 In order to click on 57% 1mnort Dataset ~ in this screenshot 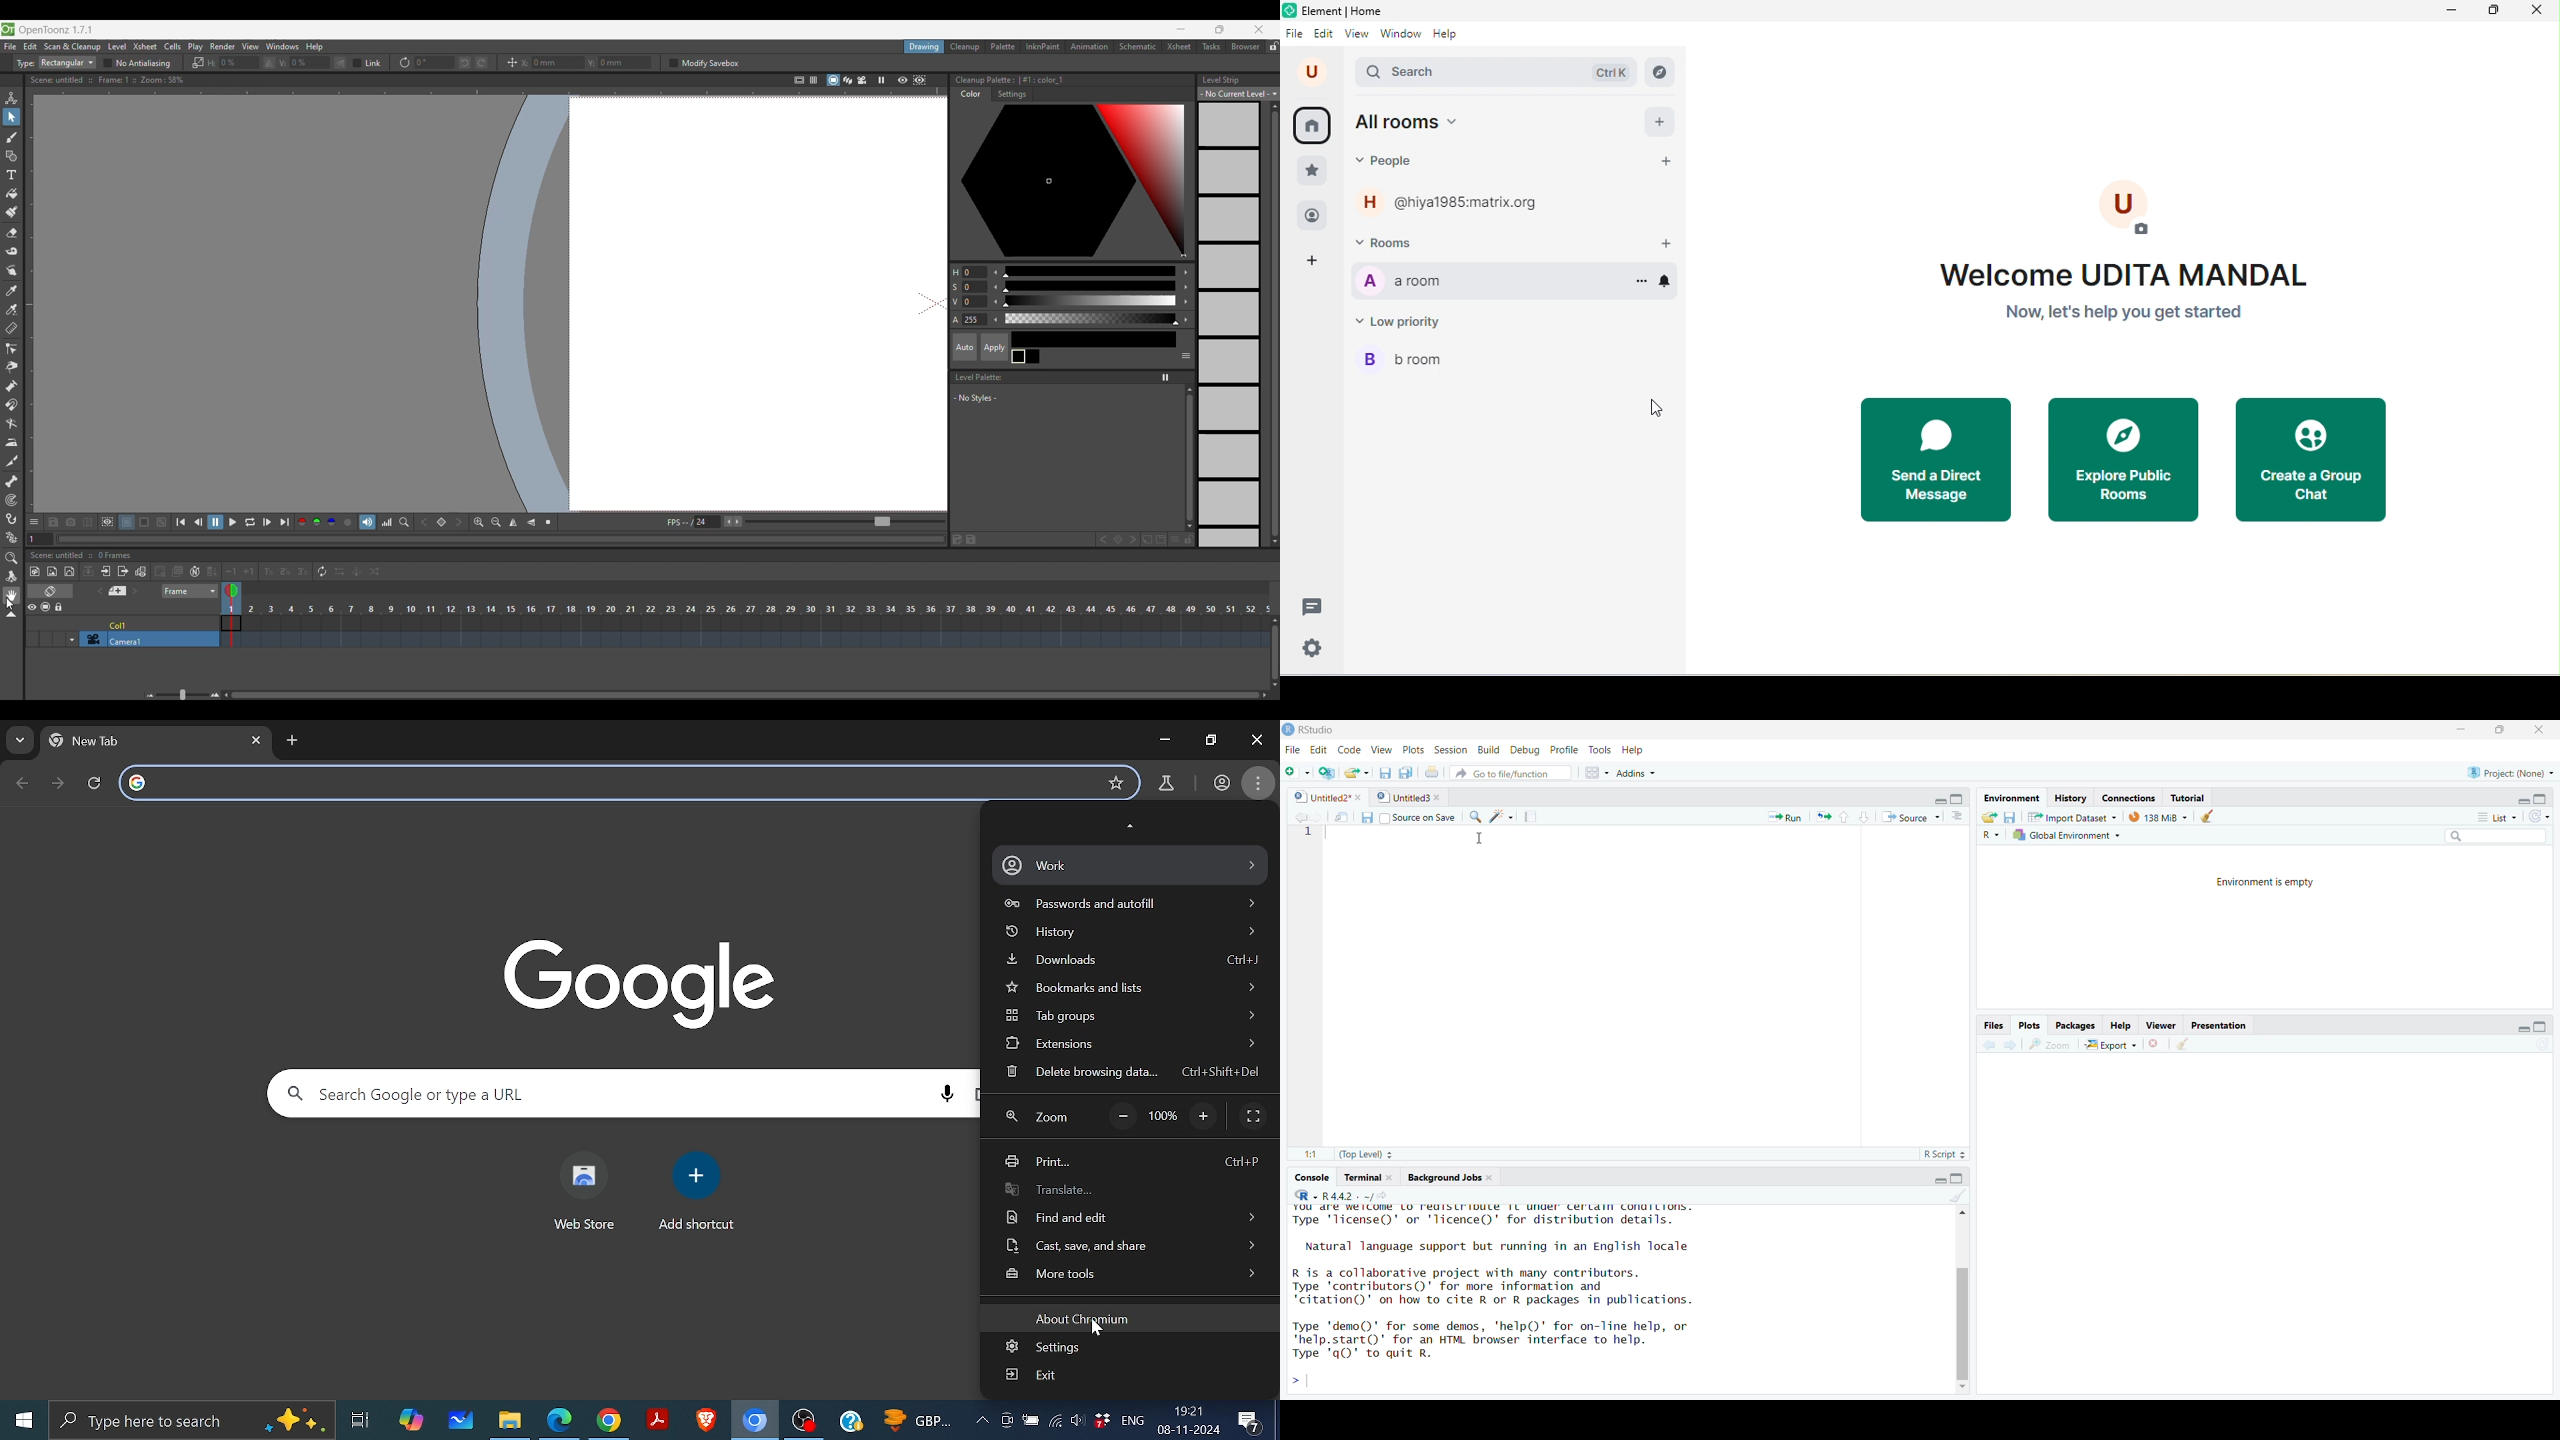, I will do `click(2069, 815)`.